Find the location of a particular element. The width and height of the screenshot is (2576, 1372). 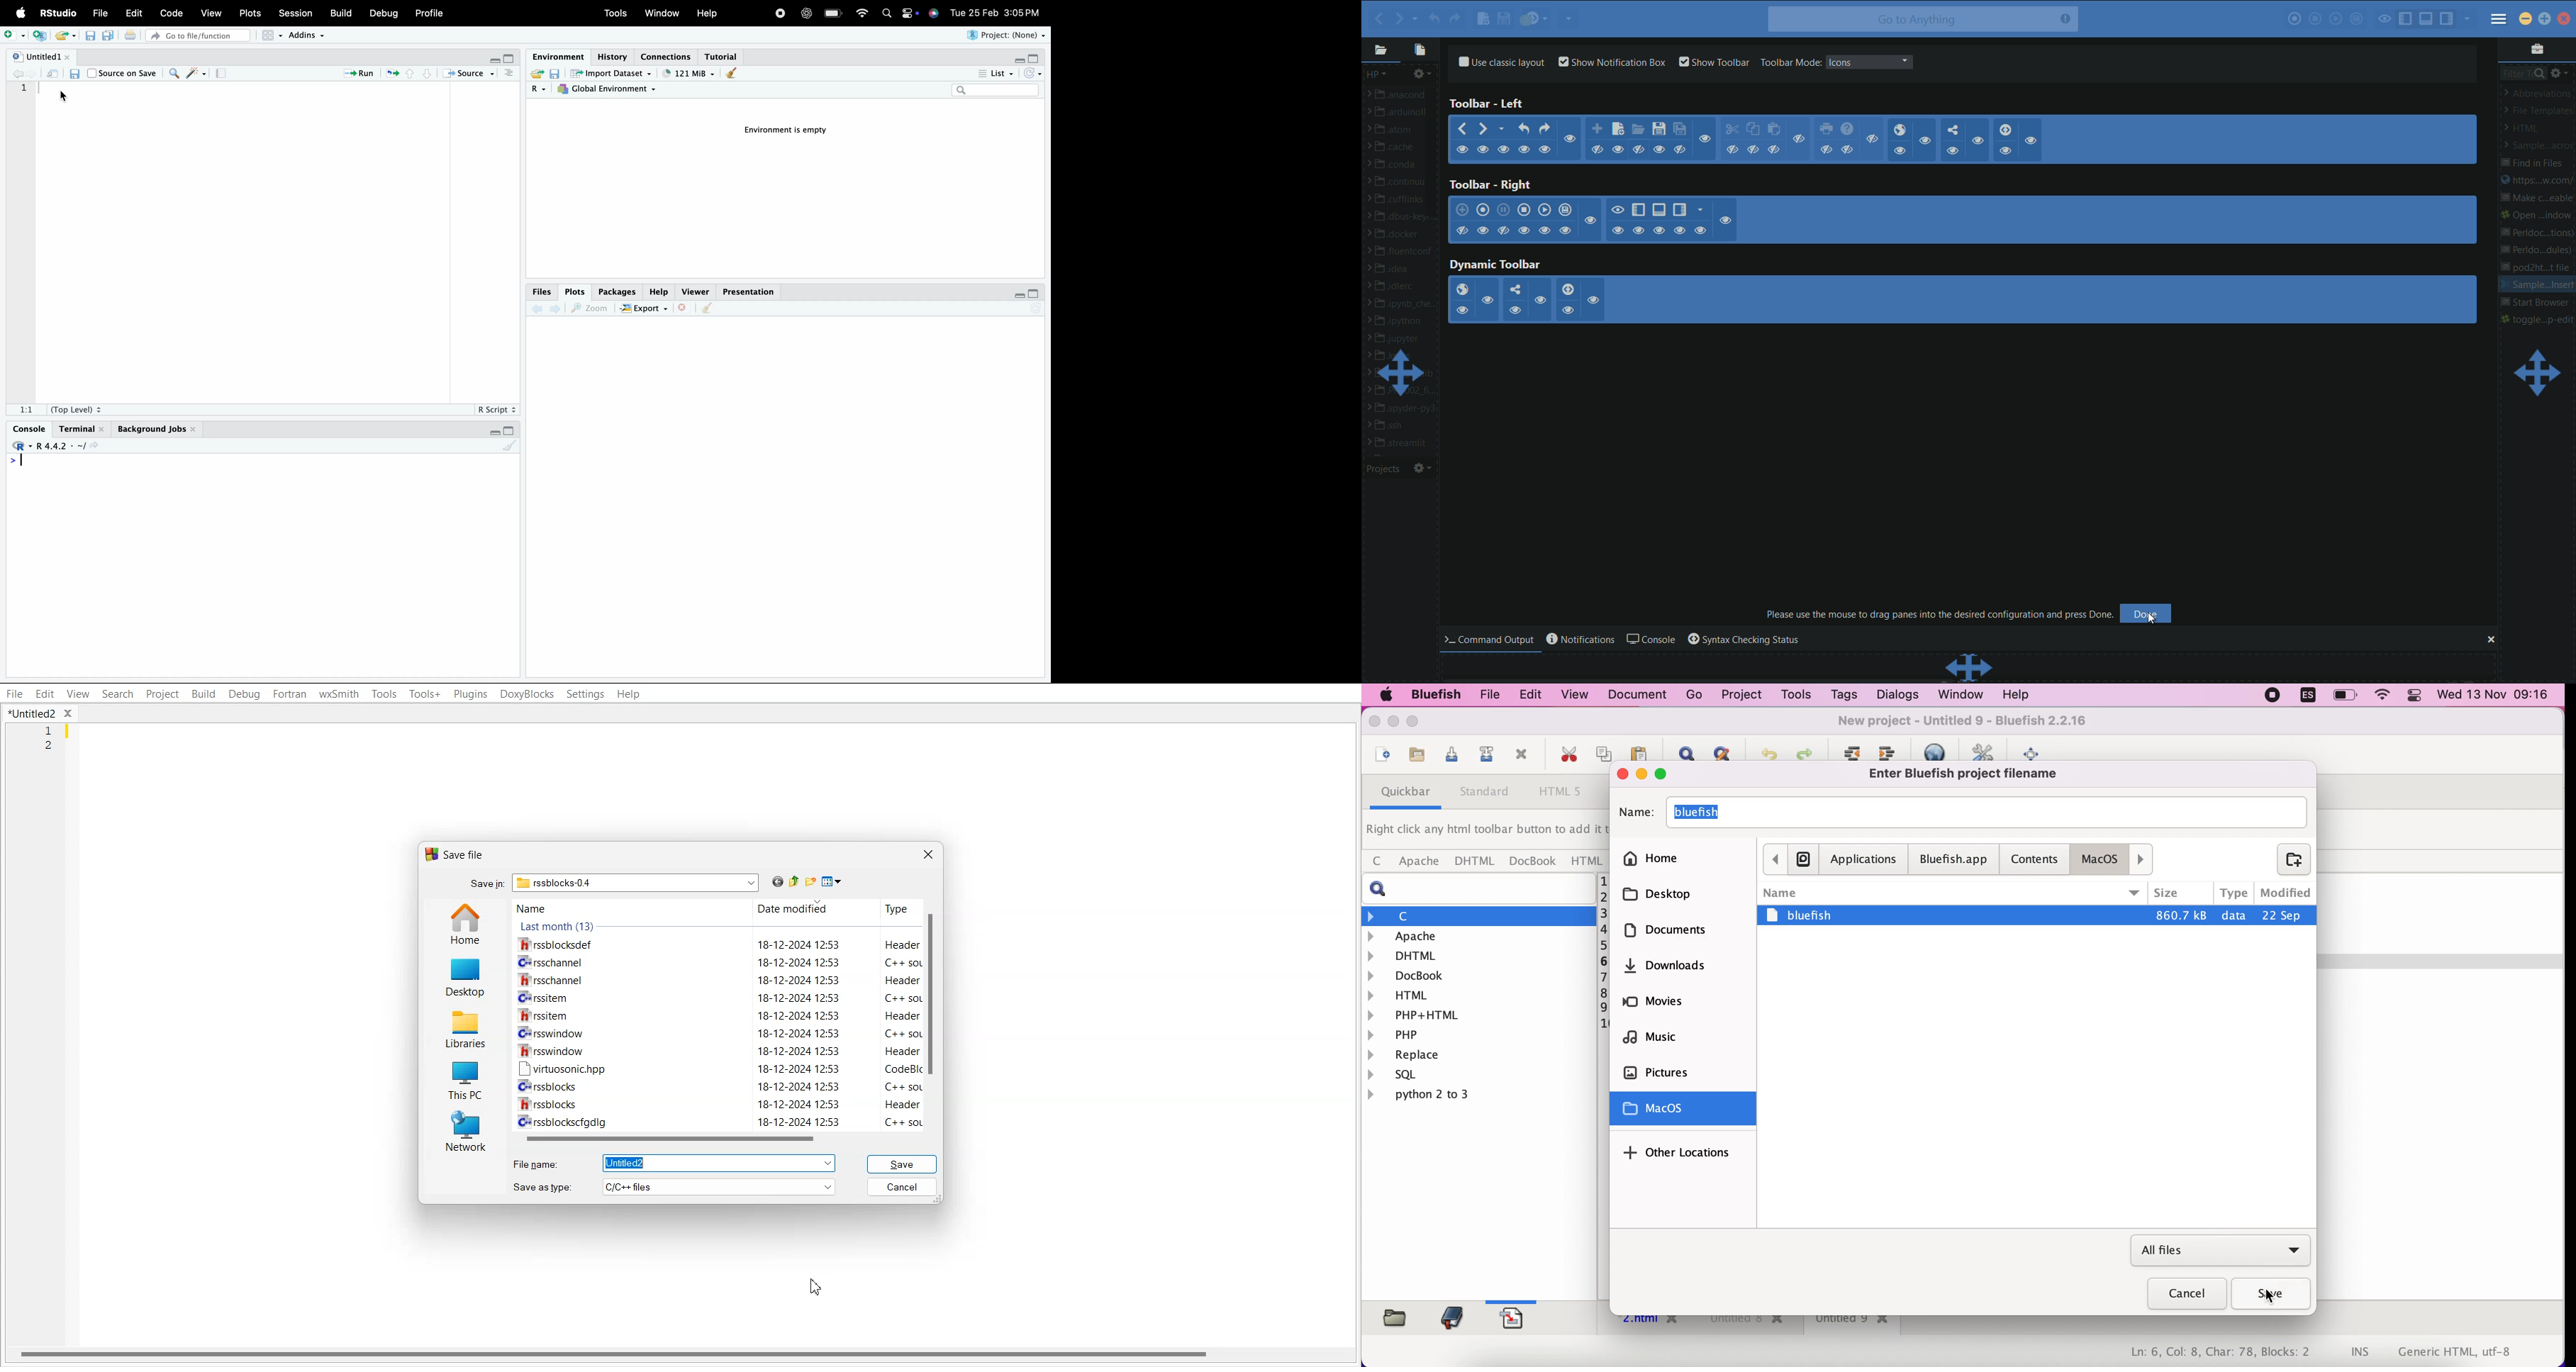

Help is located at coordinates (661, 292).